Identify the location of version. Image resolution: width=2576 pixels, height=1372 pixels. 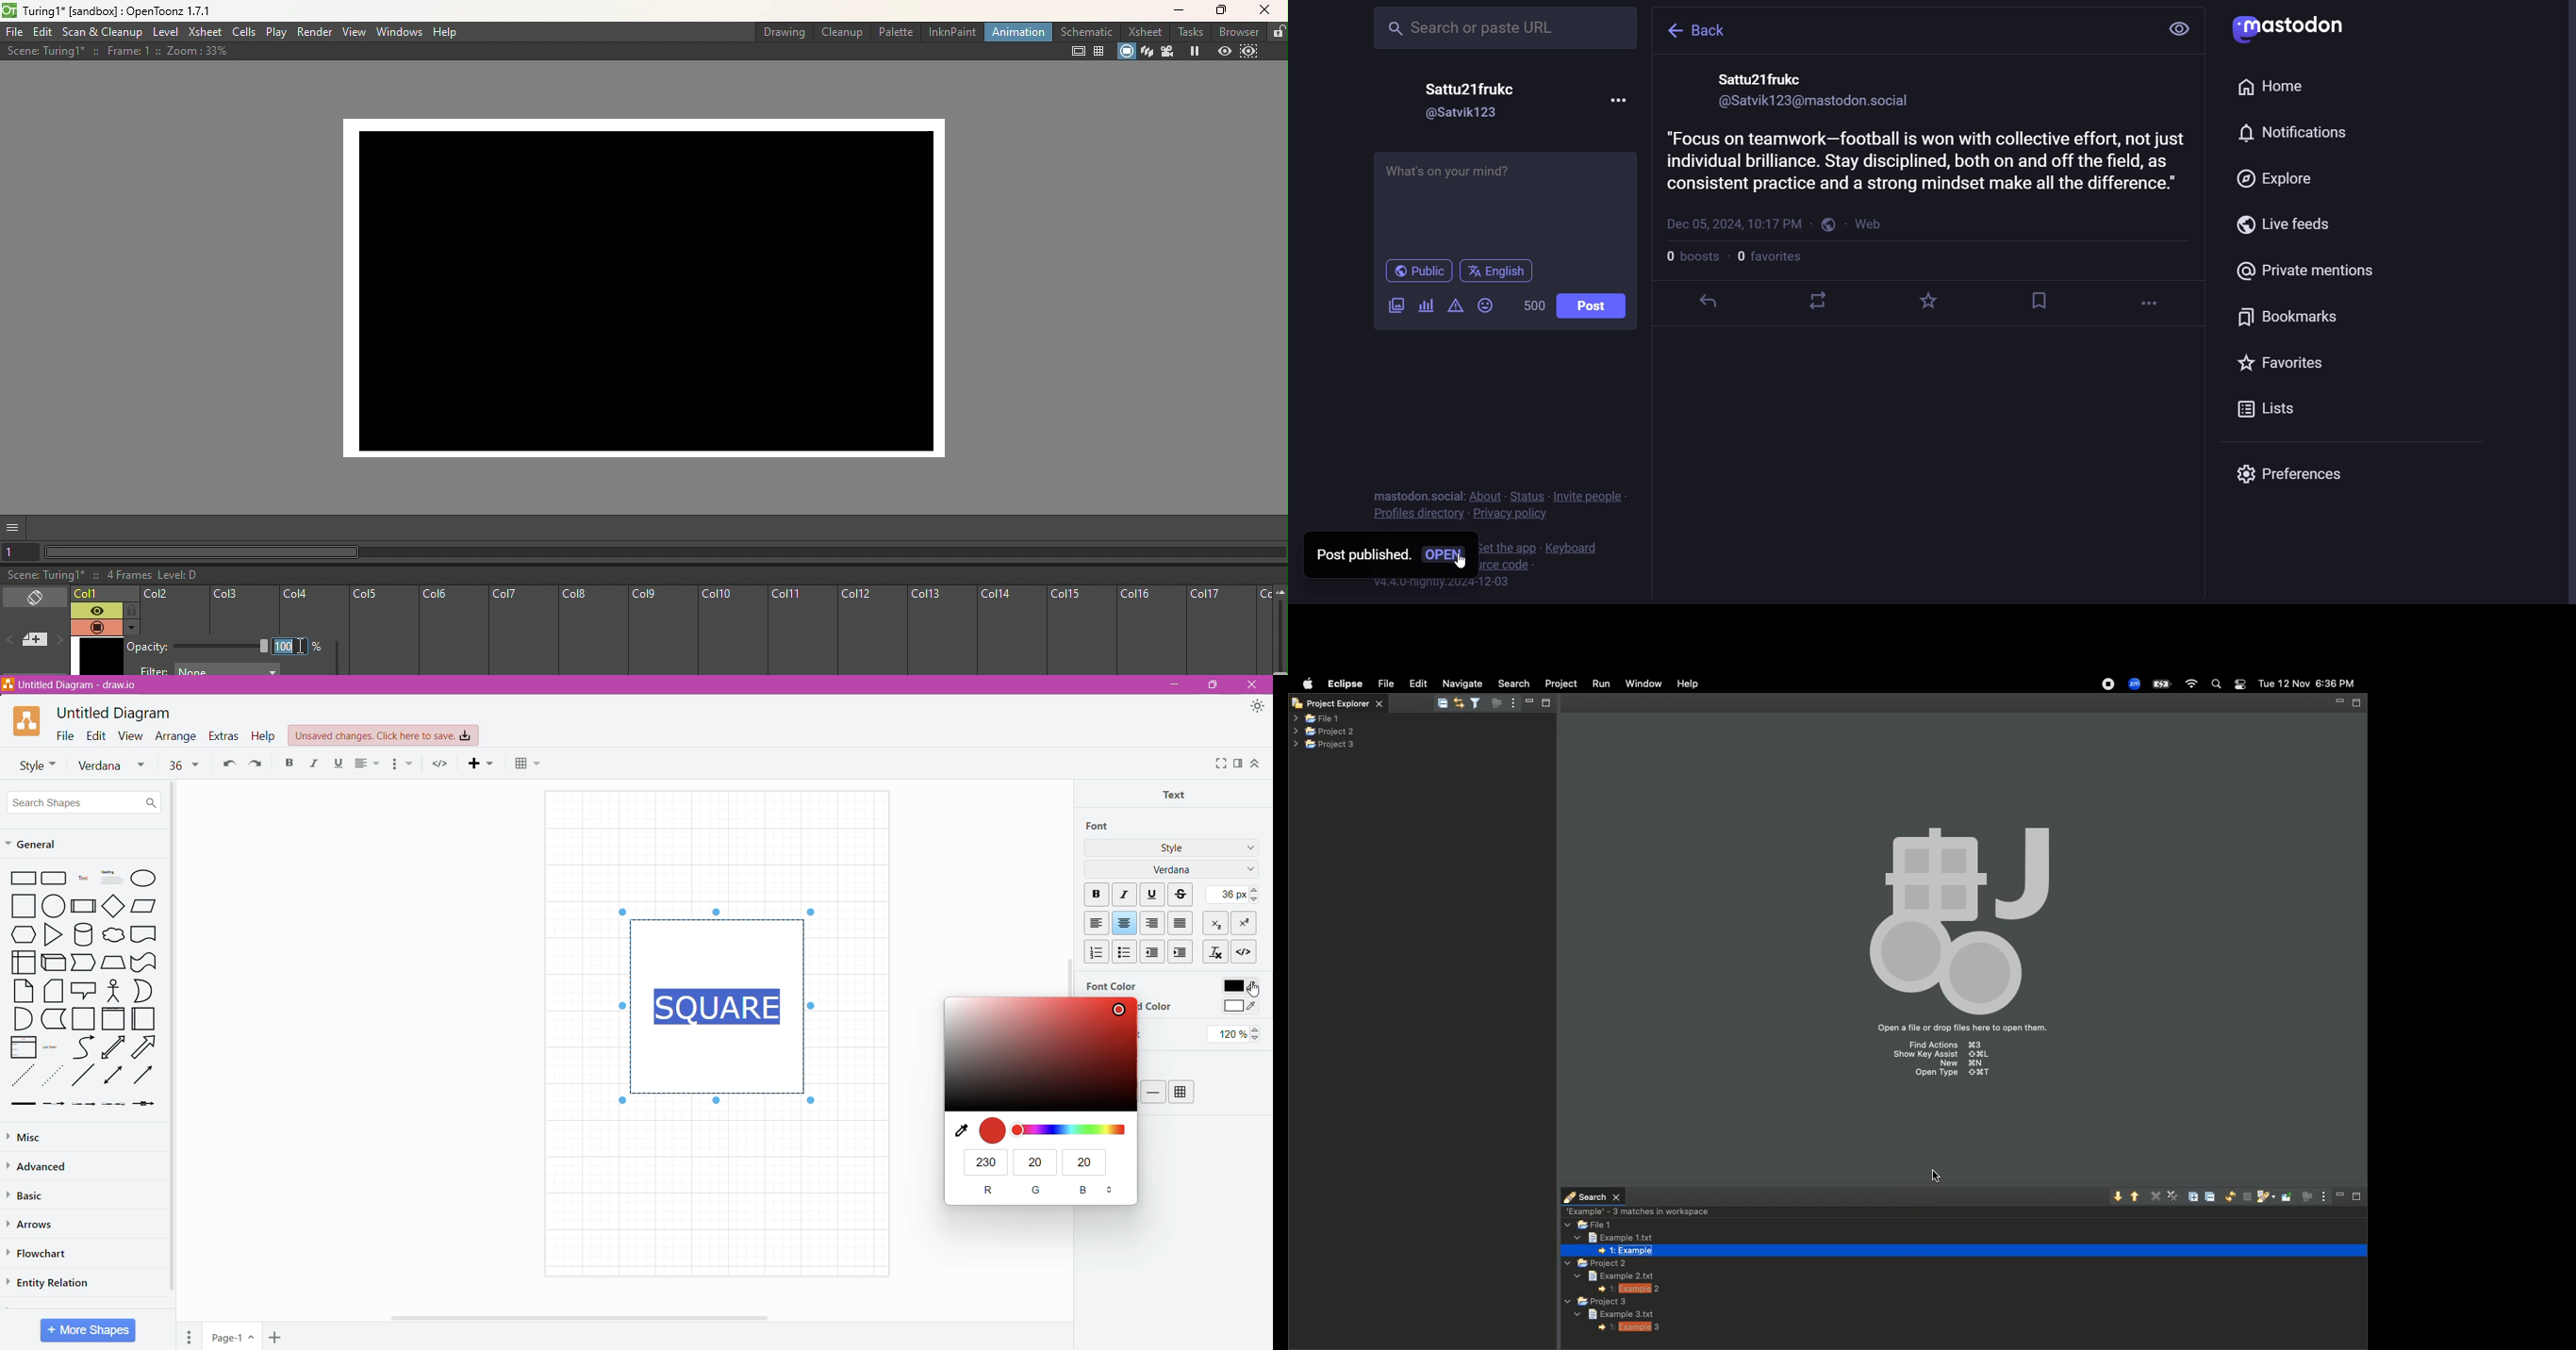
(1444, 585).